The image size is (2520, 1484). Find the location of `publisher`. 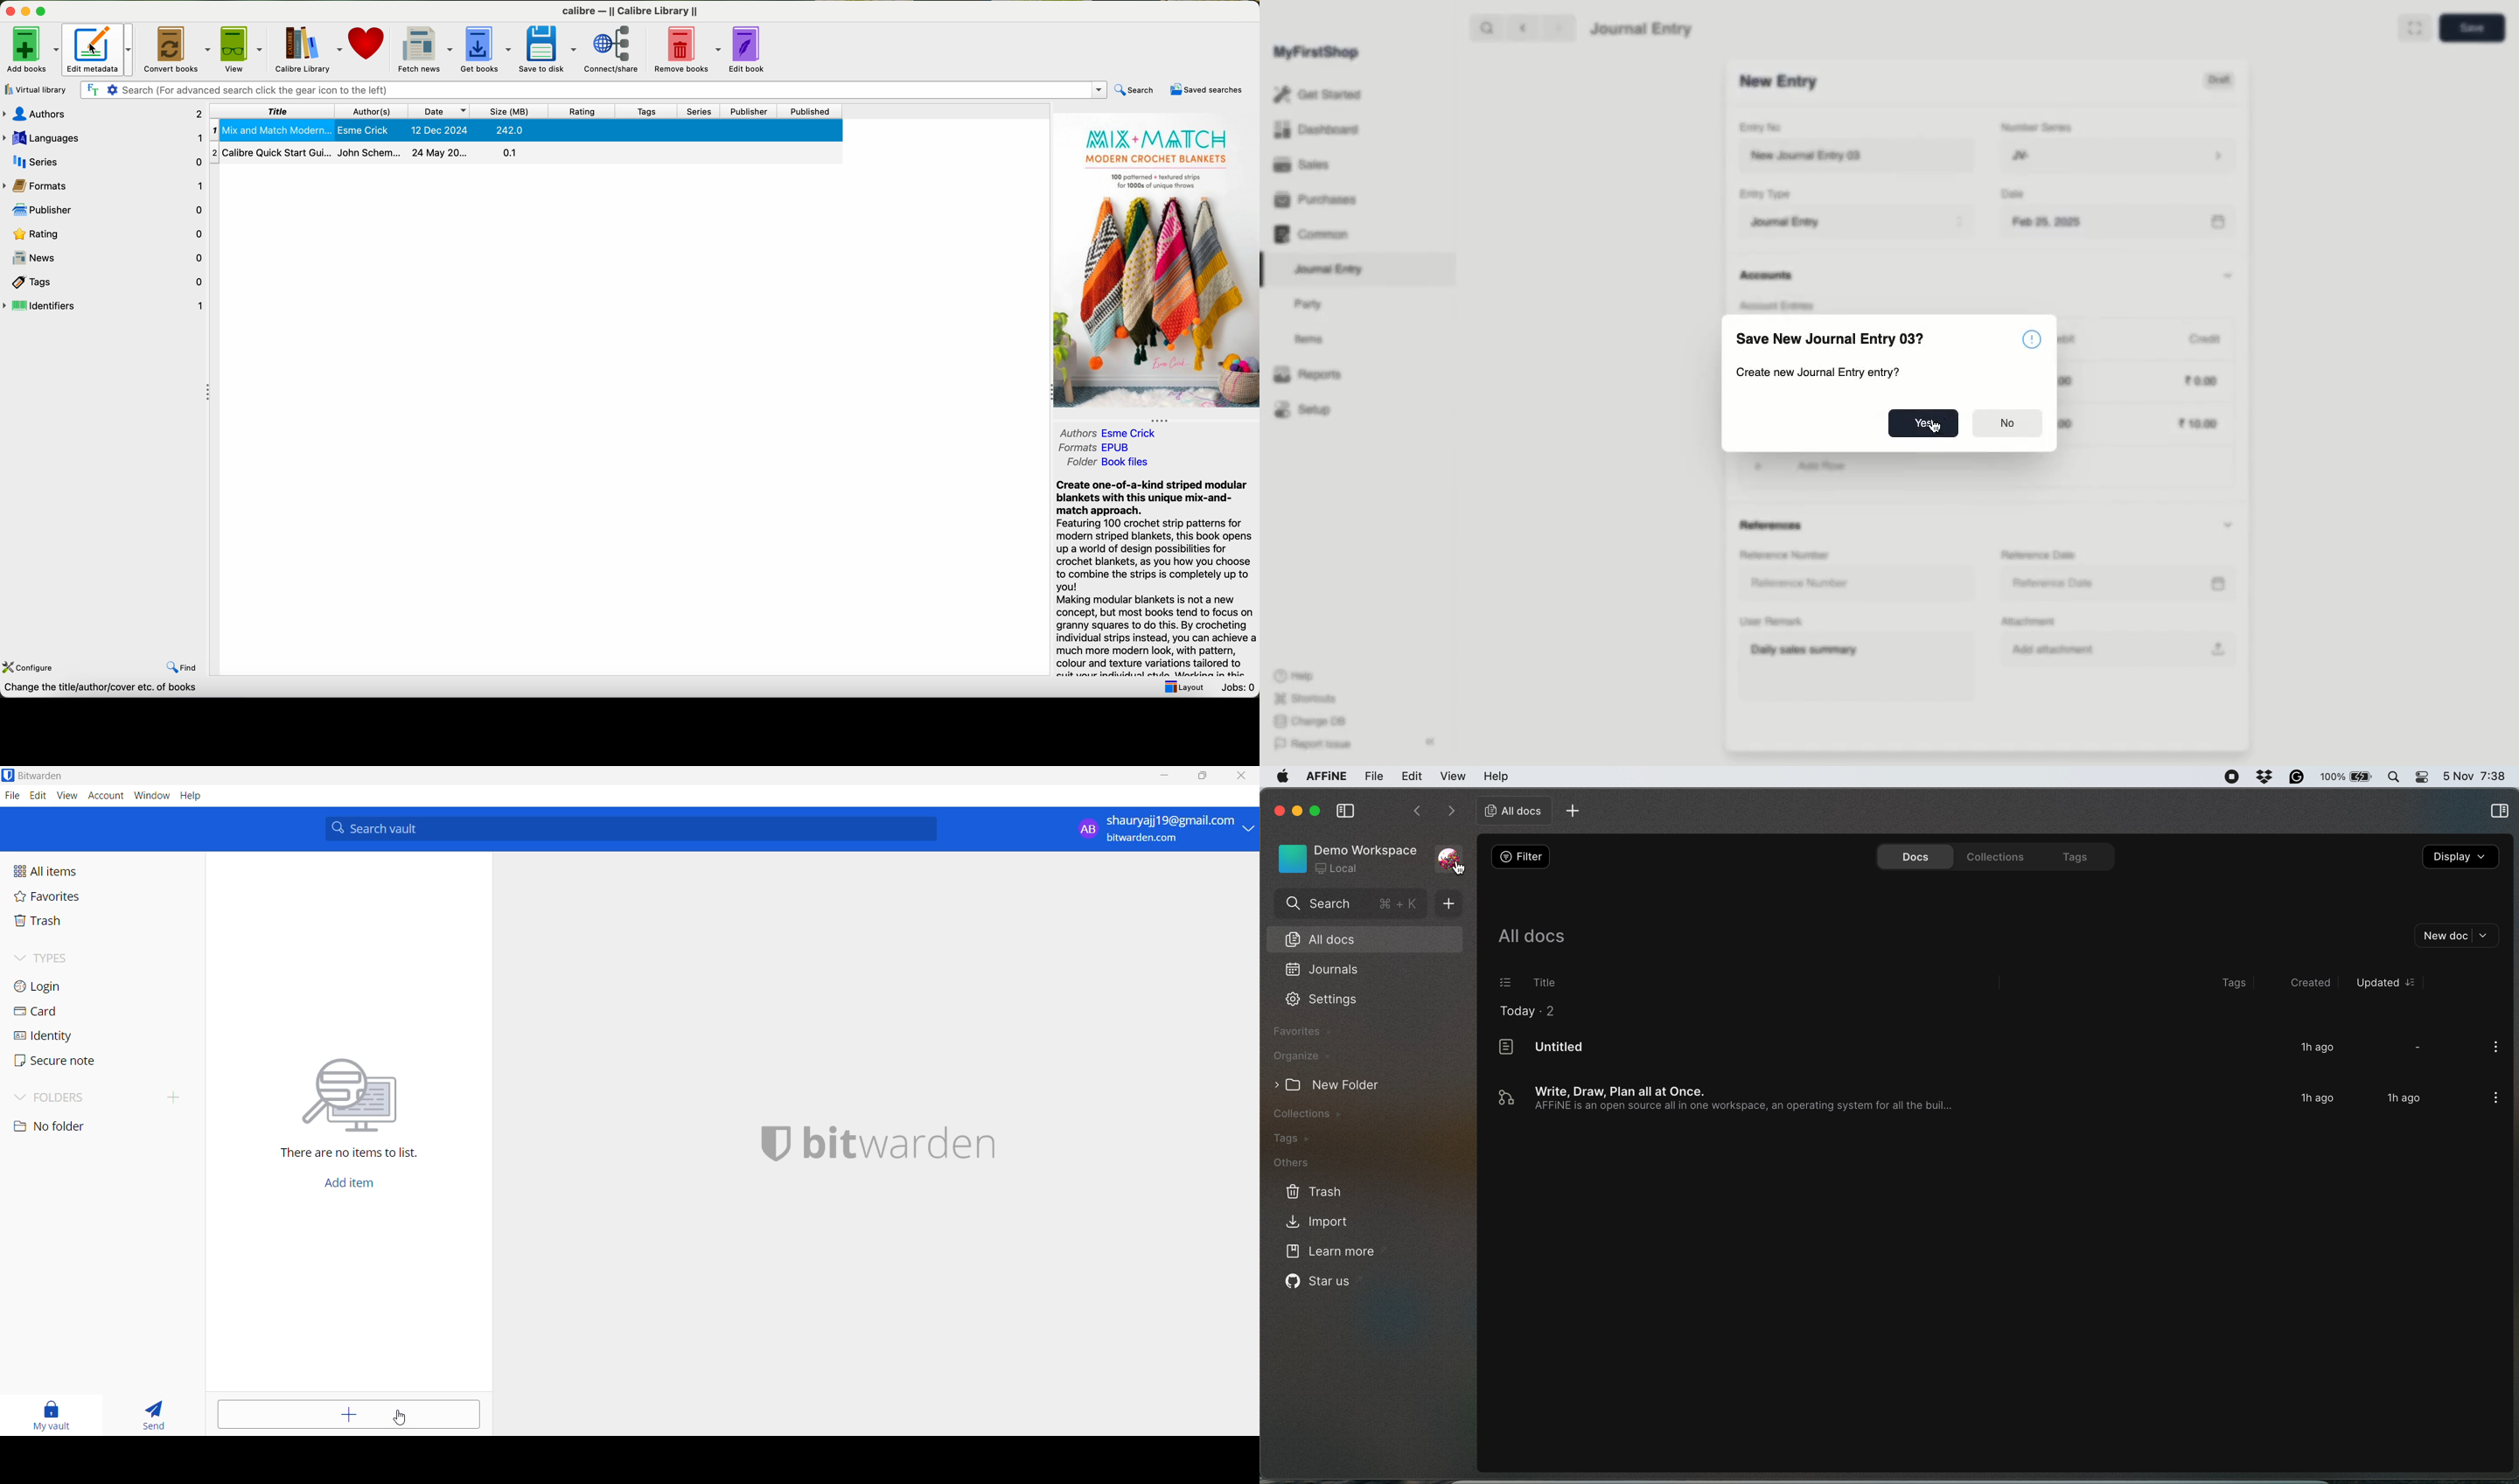

publisher is located at coordinates (749, 112).